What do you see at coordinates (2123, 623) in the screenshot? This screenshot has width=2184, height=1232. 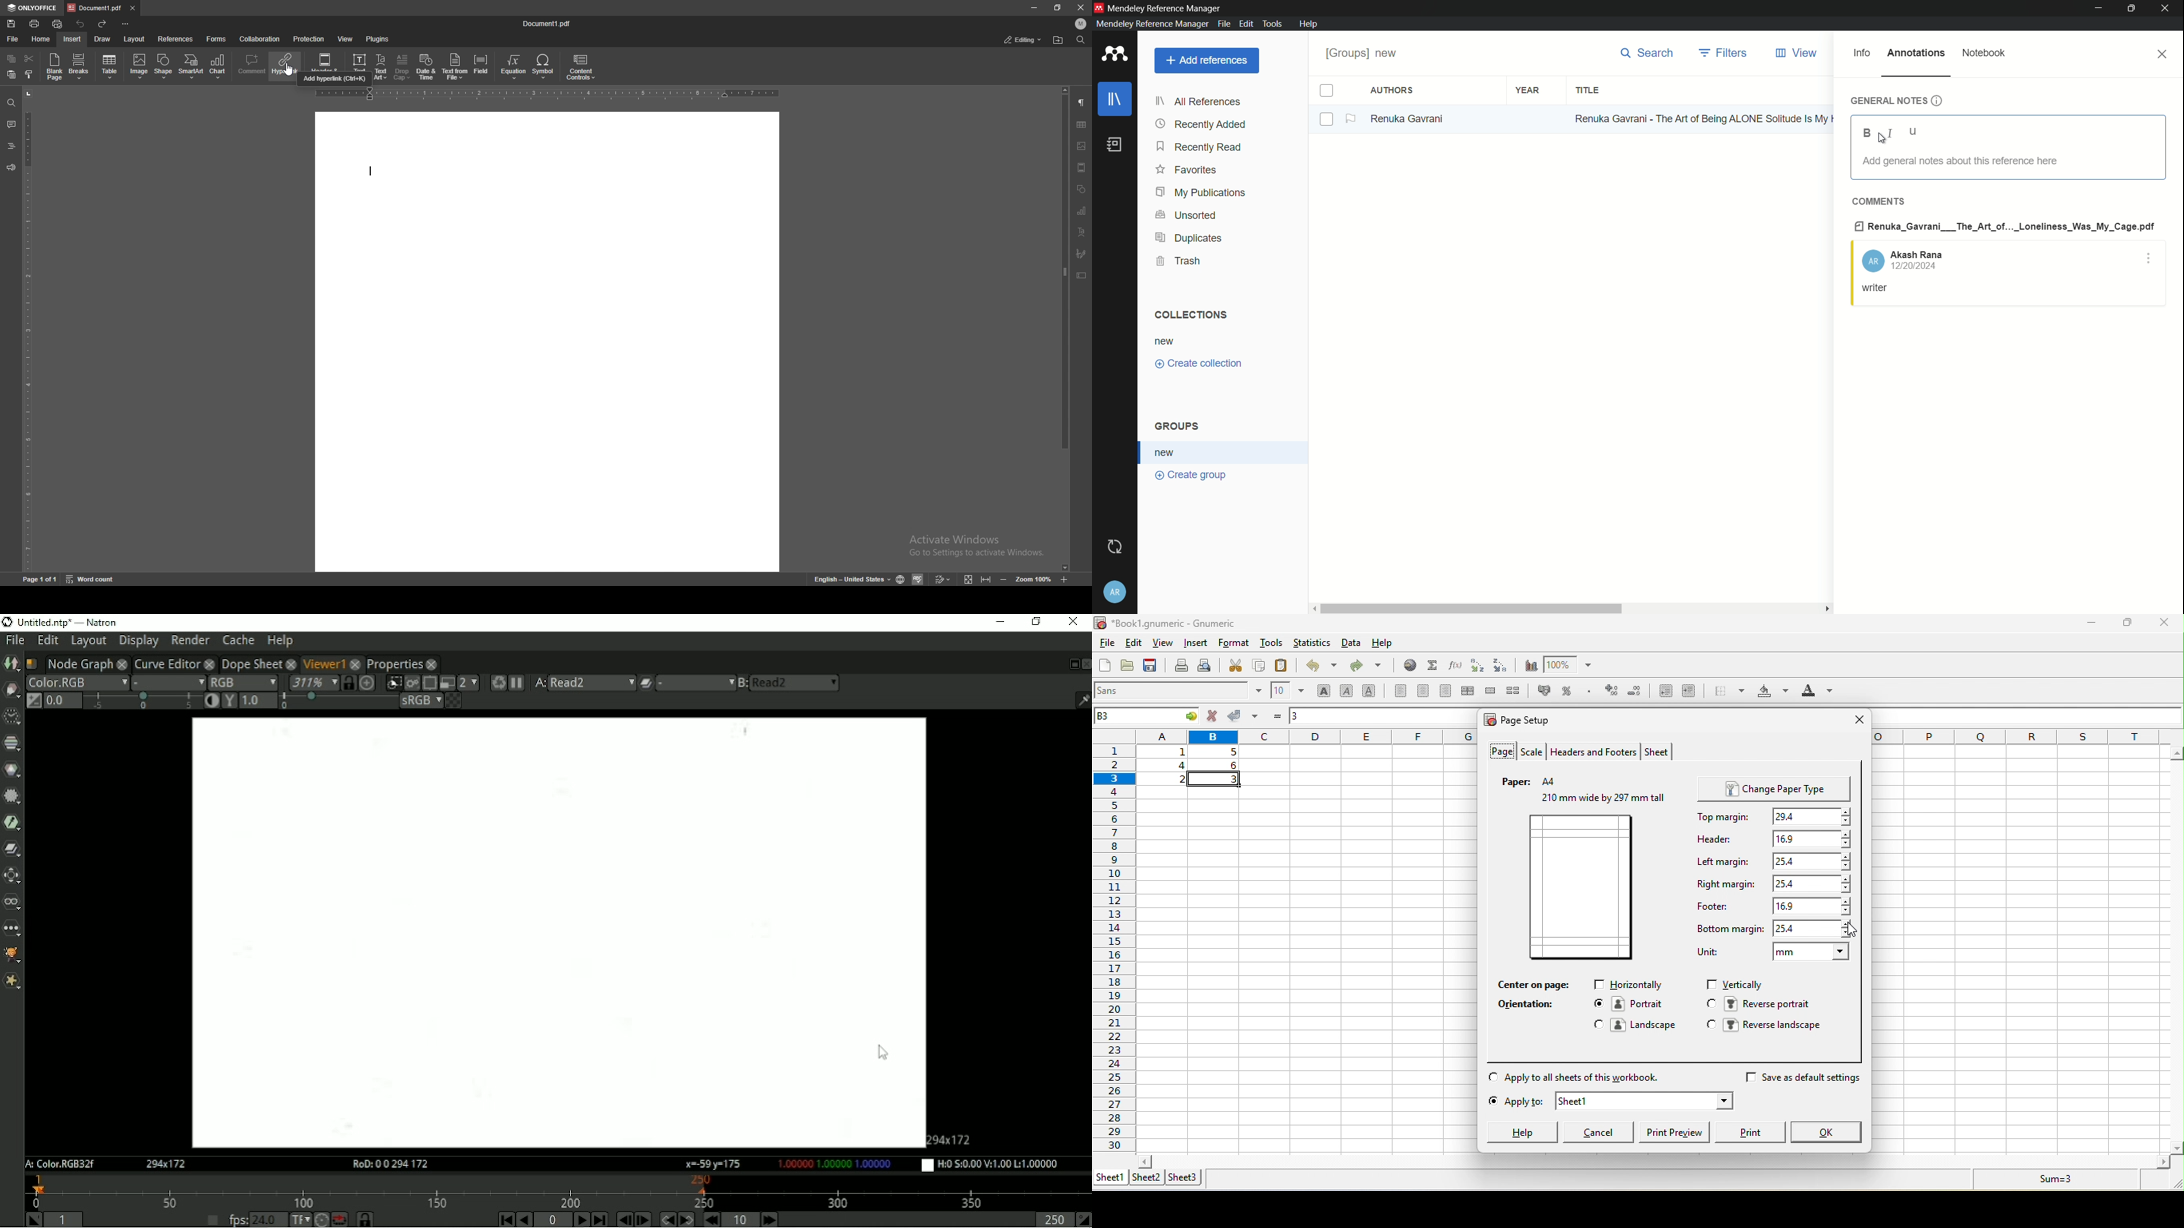 I see `maximize` at bounding box center [2123, 623].